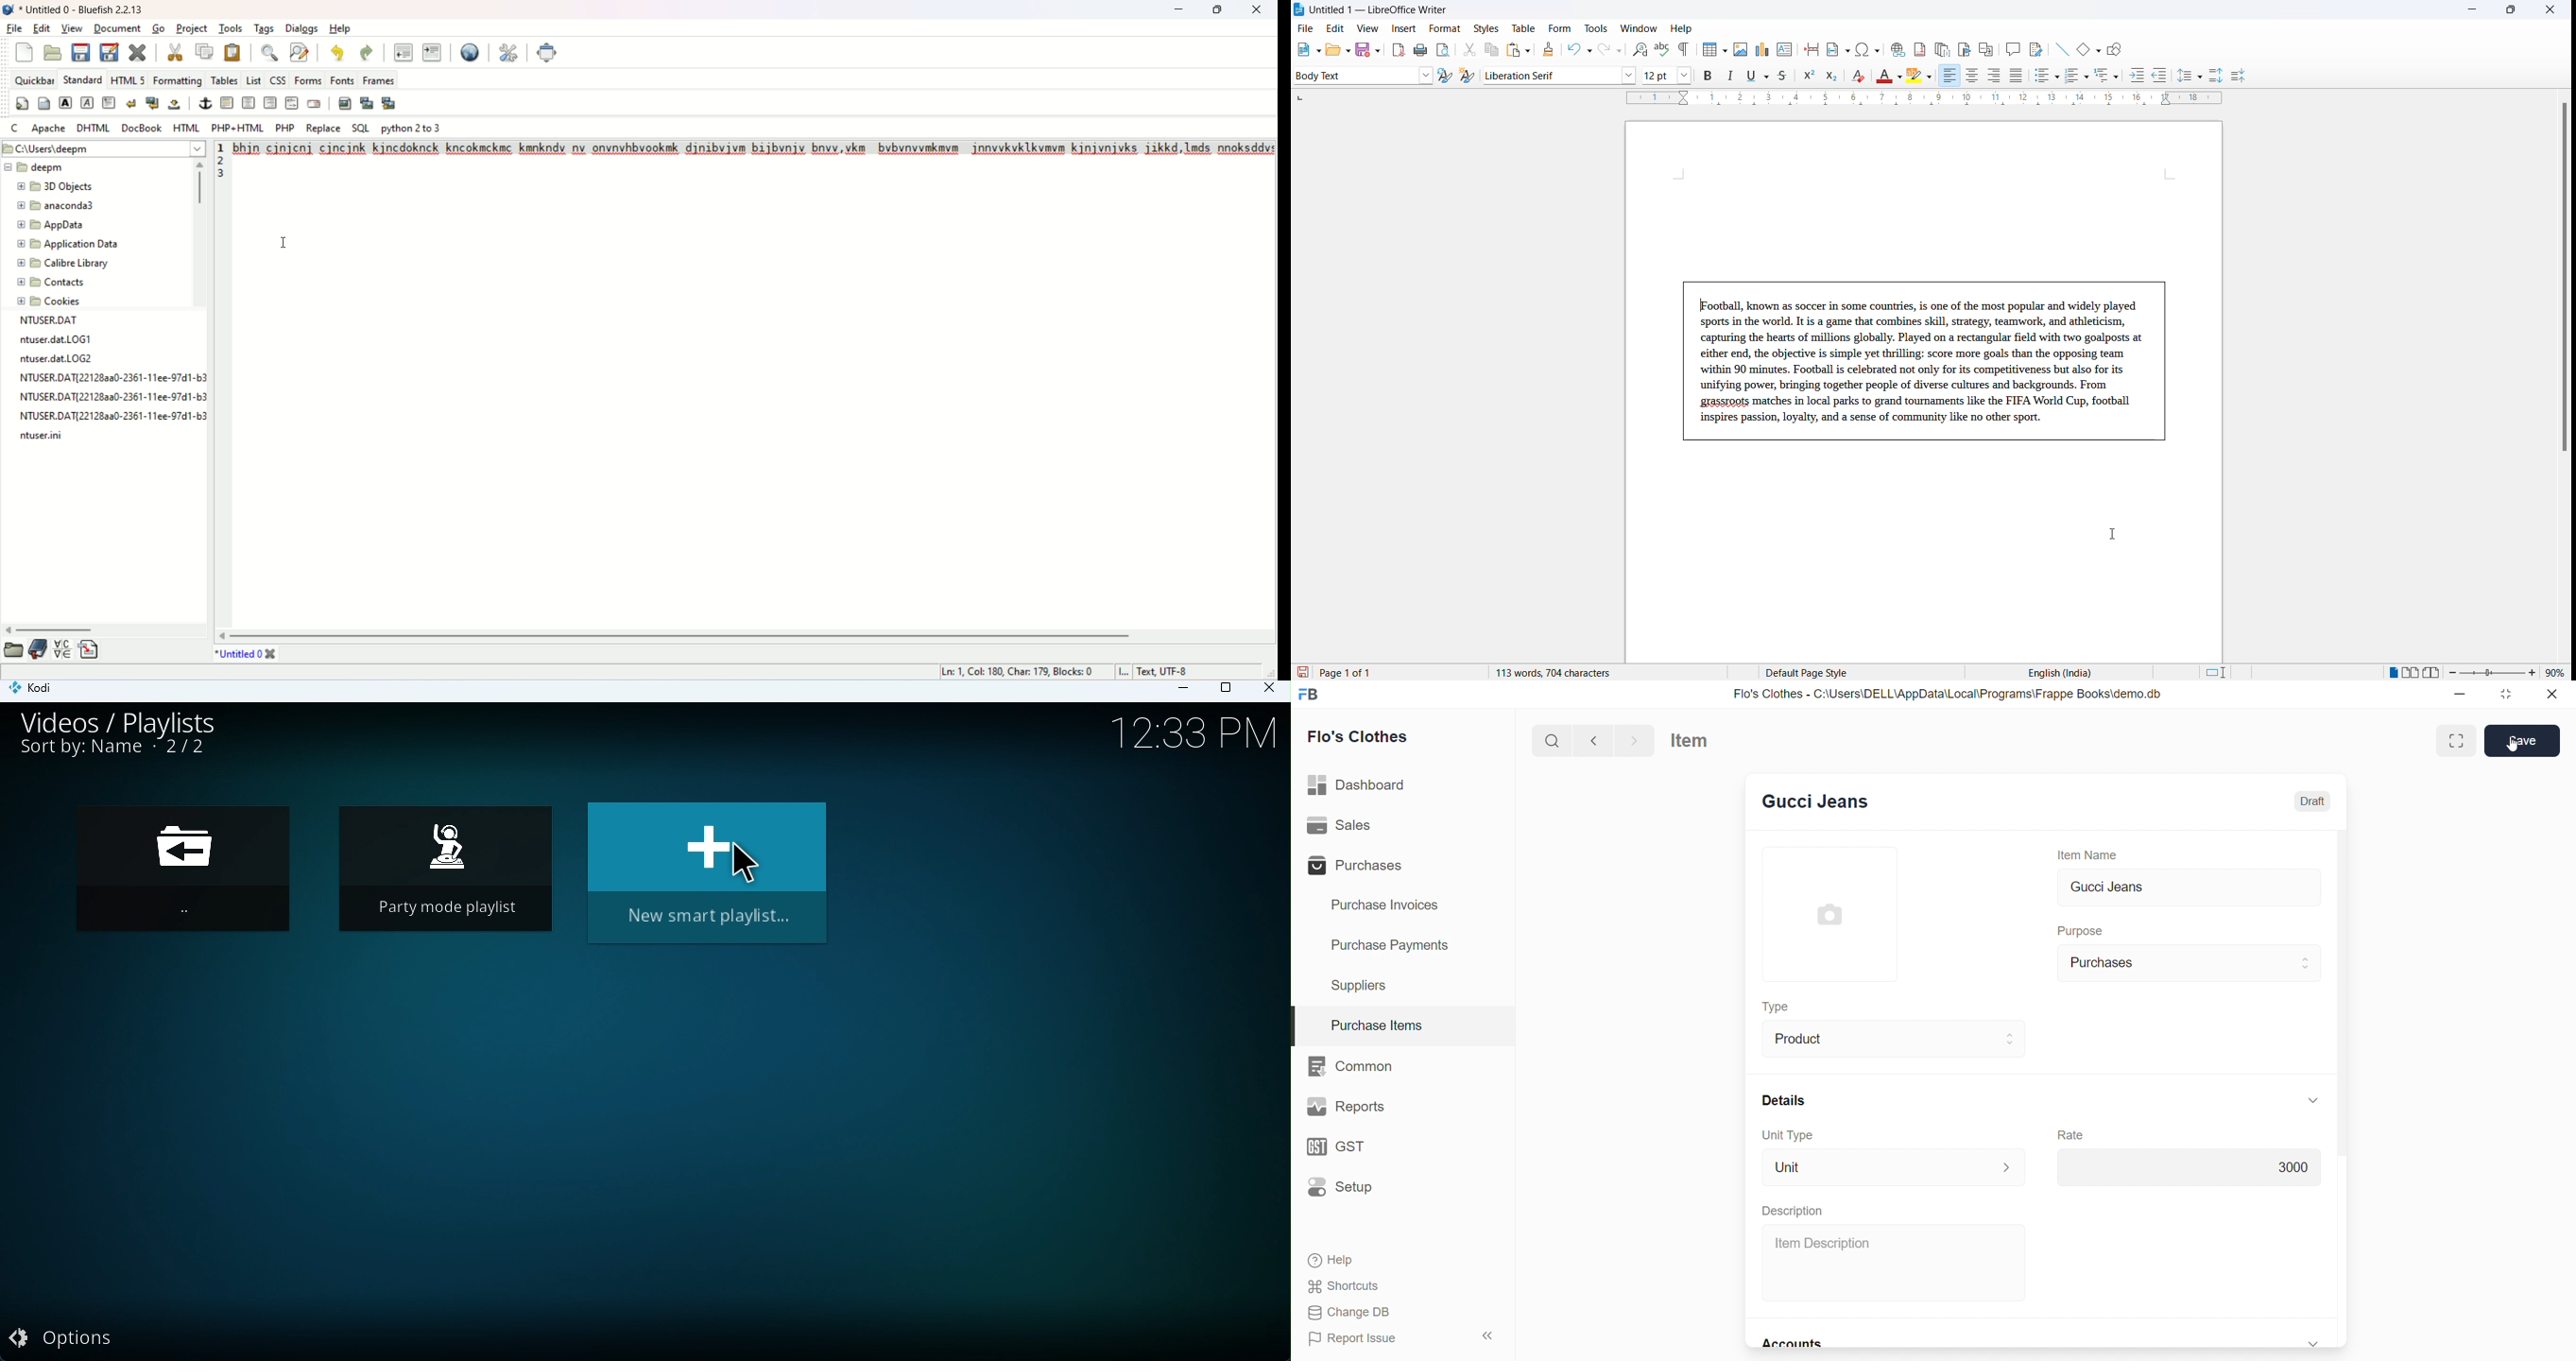 This screenshot has width=2576, height=1372. I want to click on C, so click(16, 128).